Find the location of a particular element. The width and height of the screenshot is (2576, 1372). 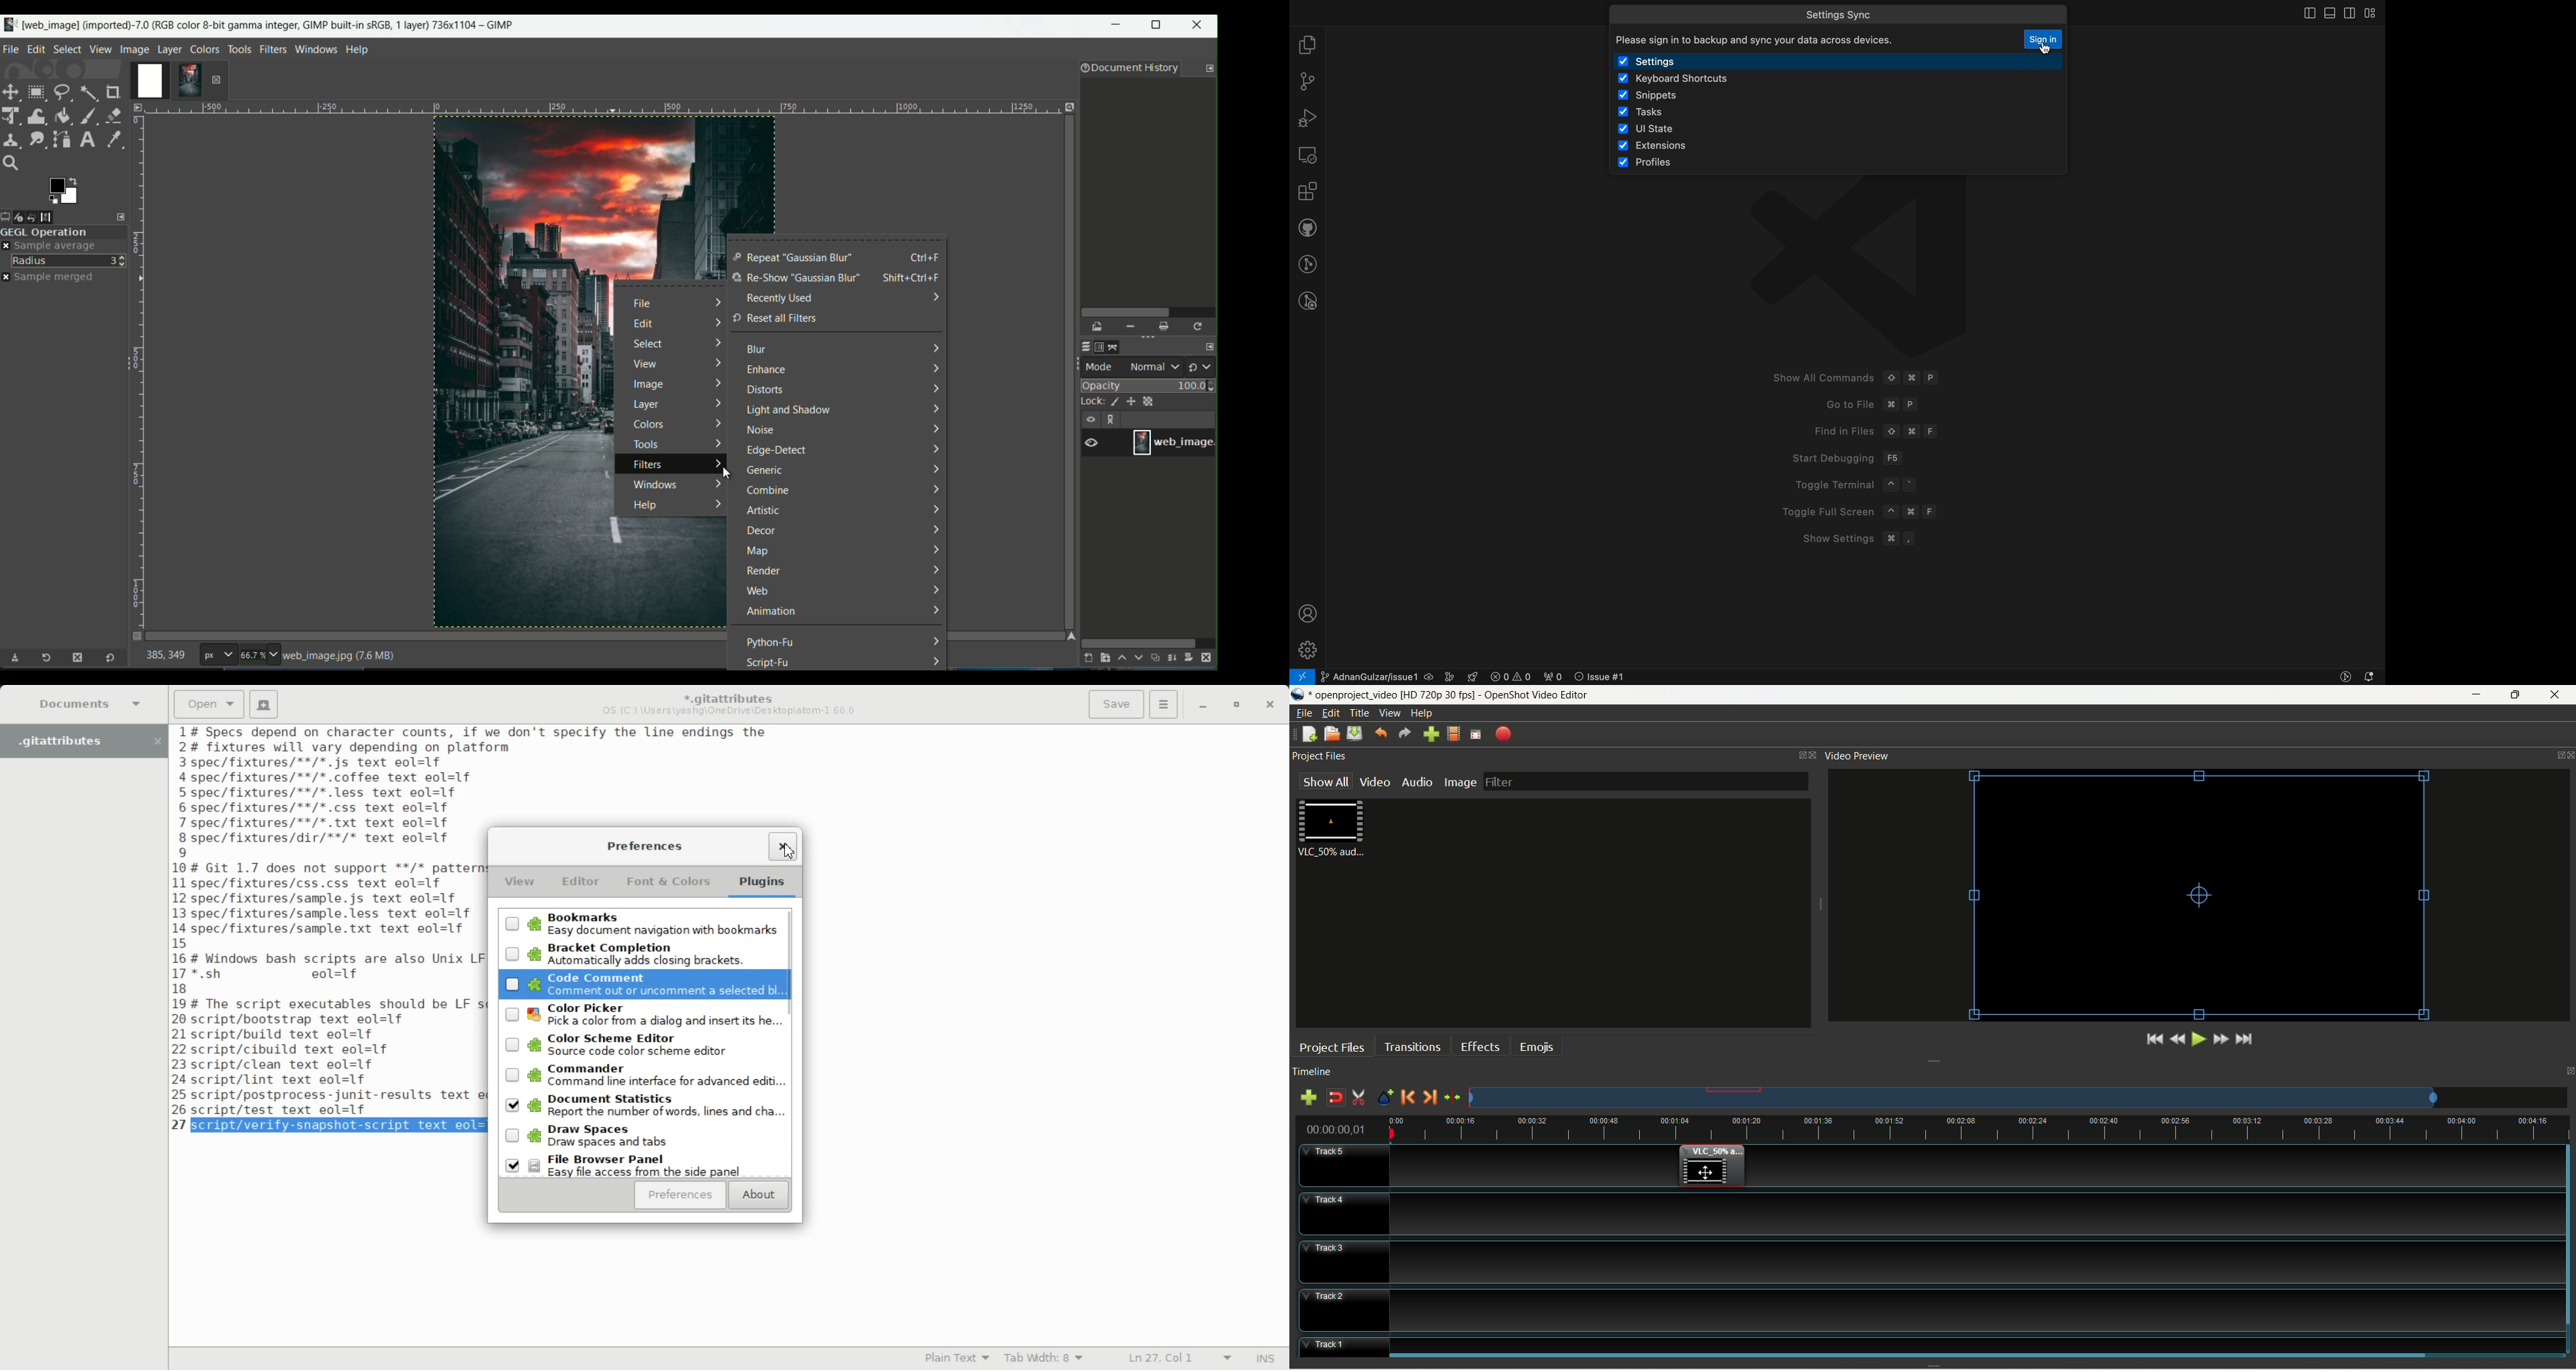

video clip is located at coordinates (1334, 829).